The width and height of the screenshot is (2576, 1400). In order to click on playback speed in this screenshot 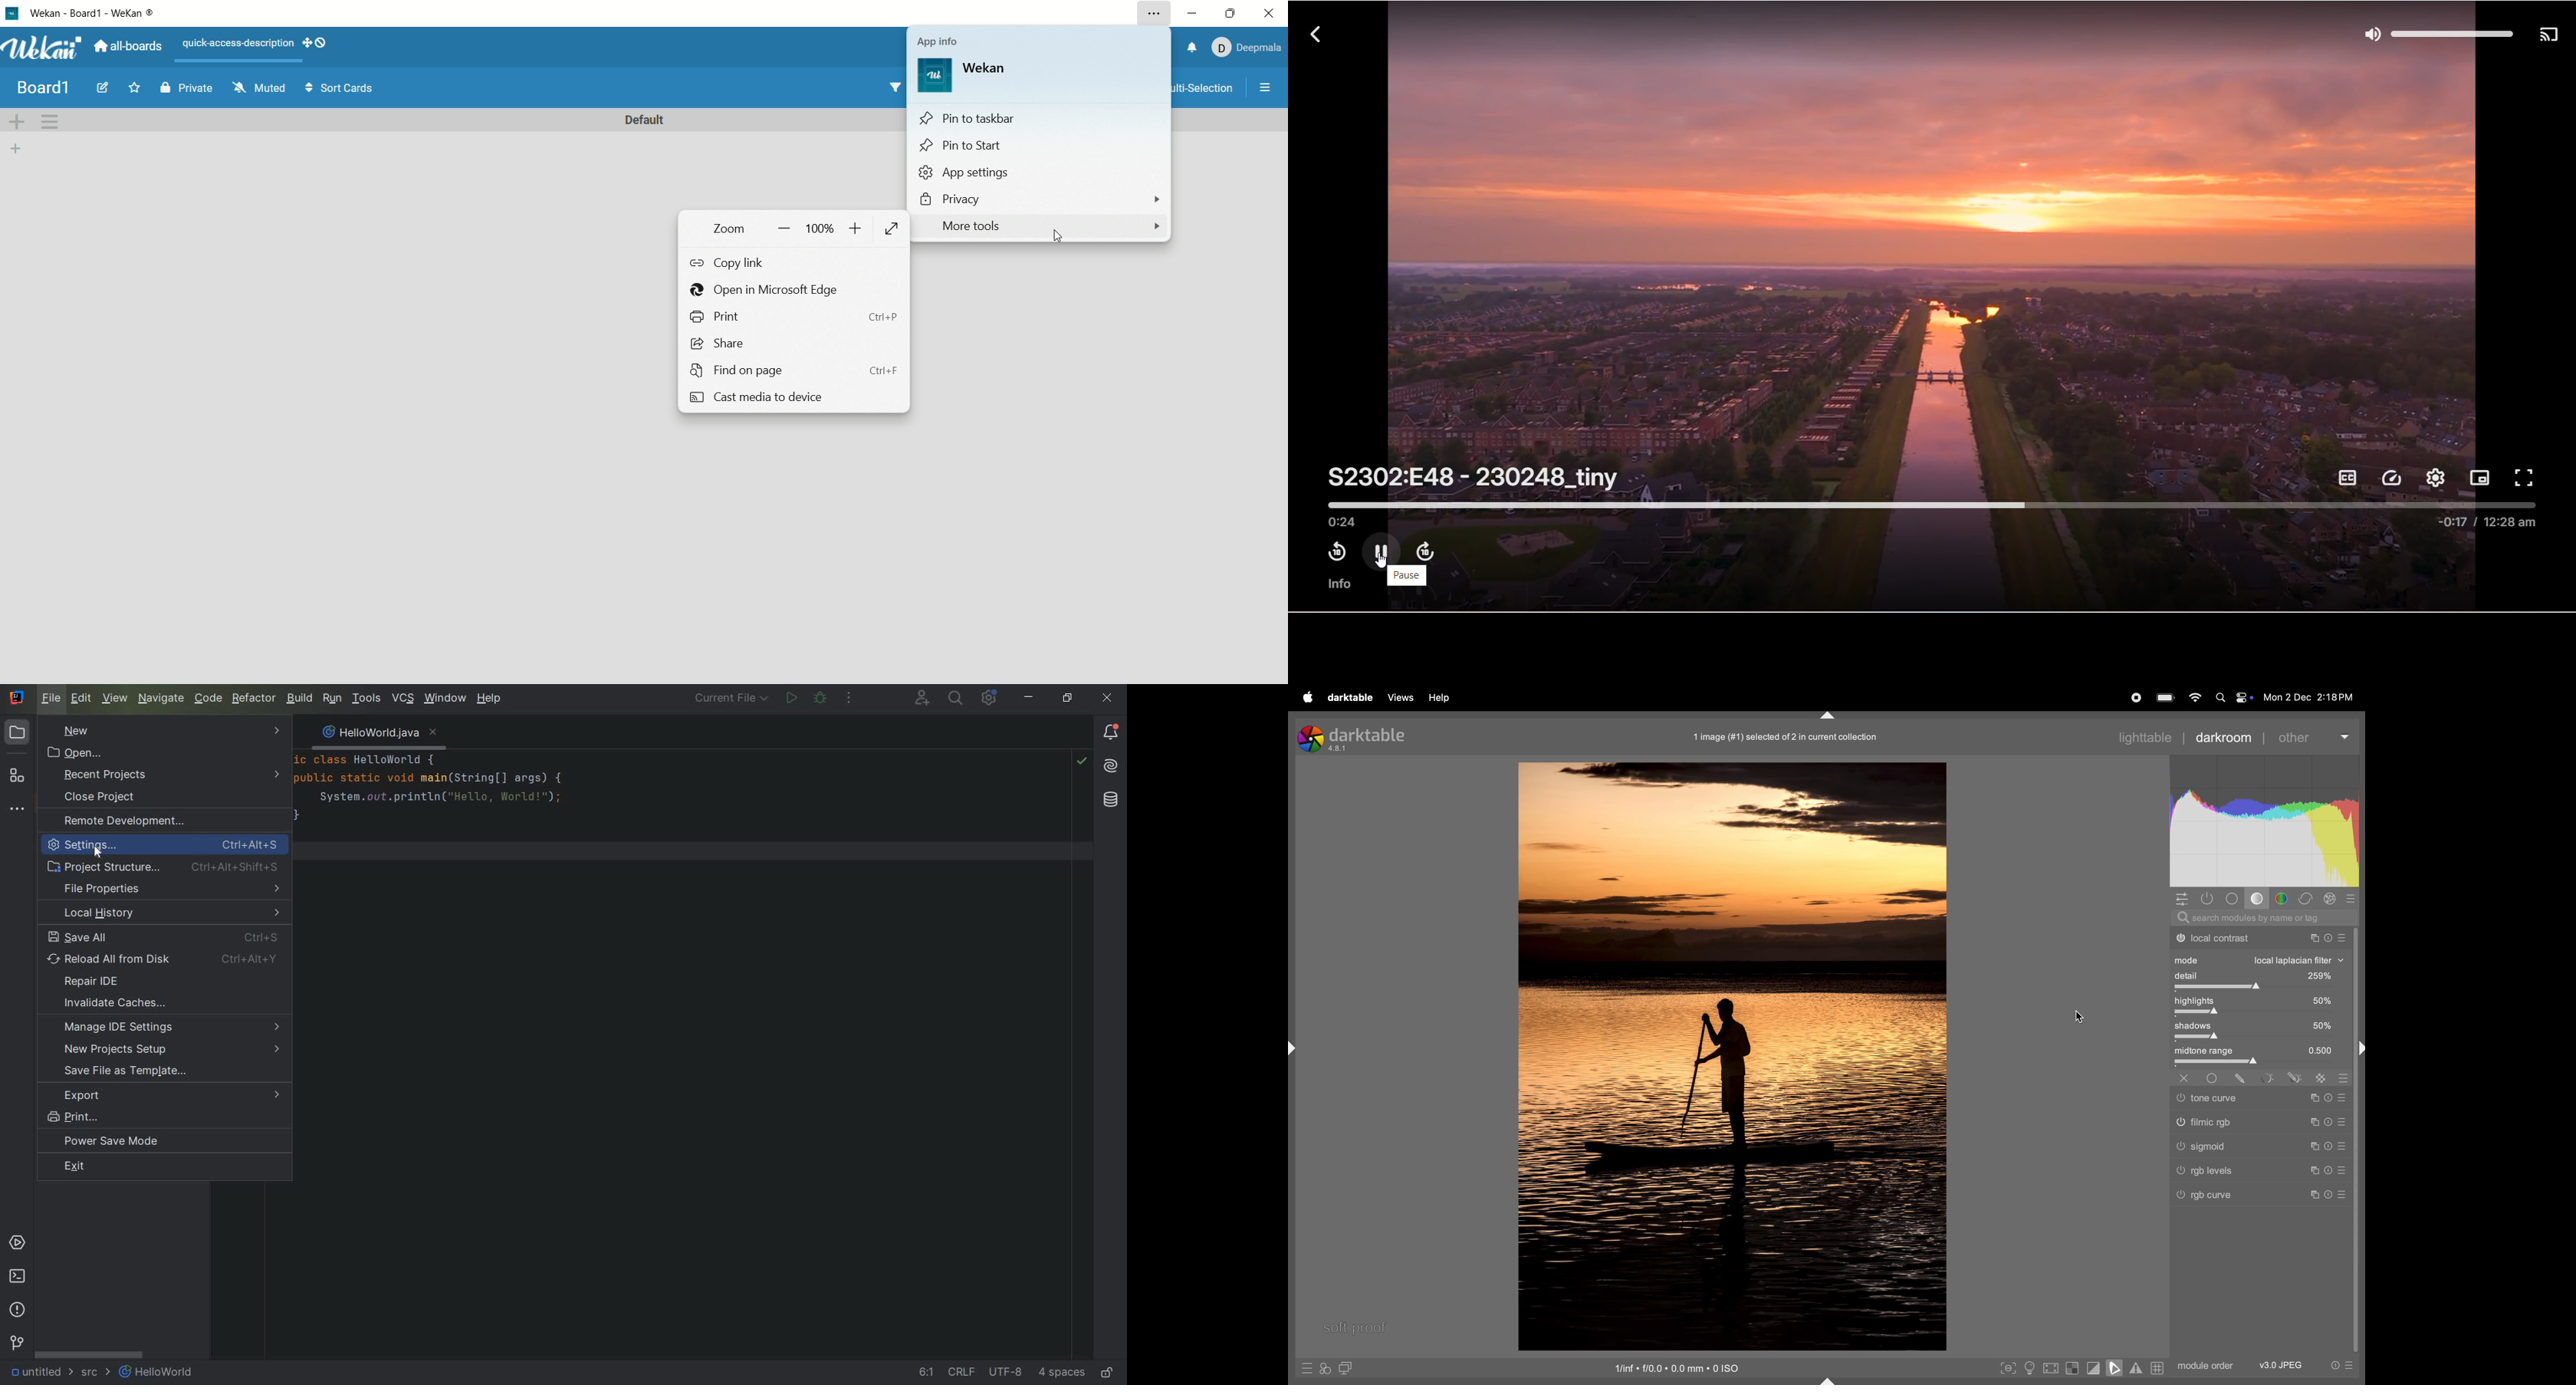, I will do `click(2394, 478)`.